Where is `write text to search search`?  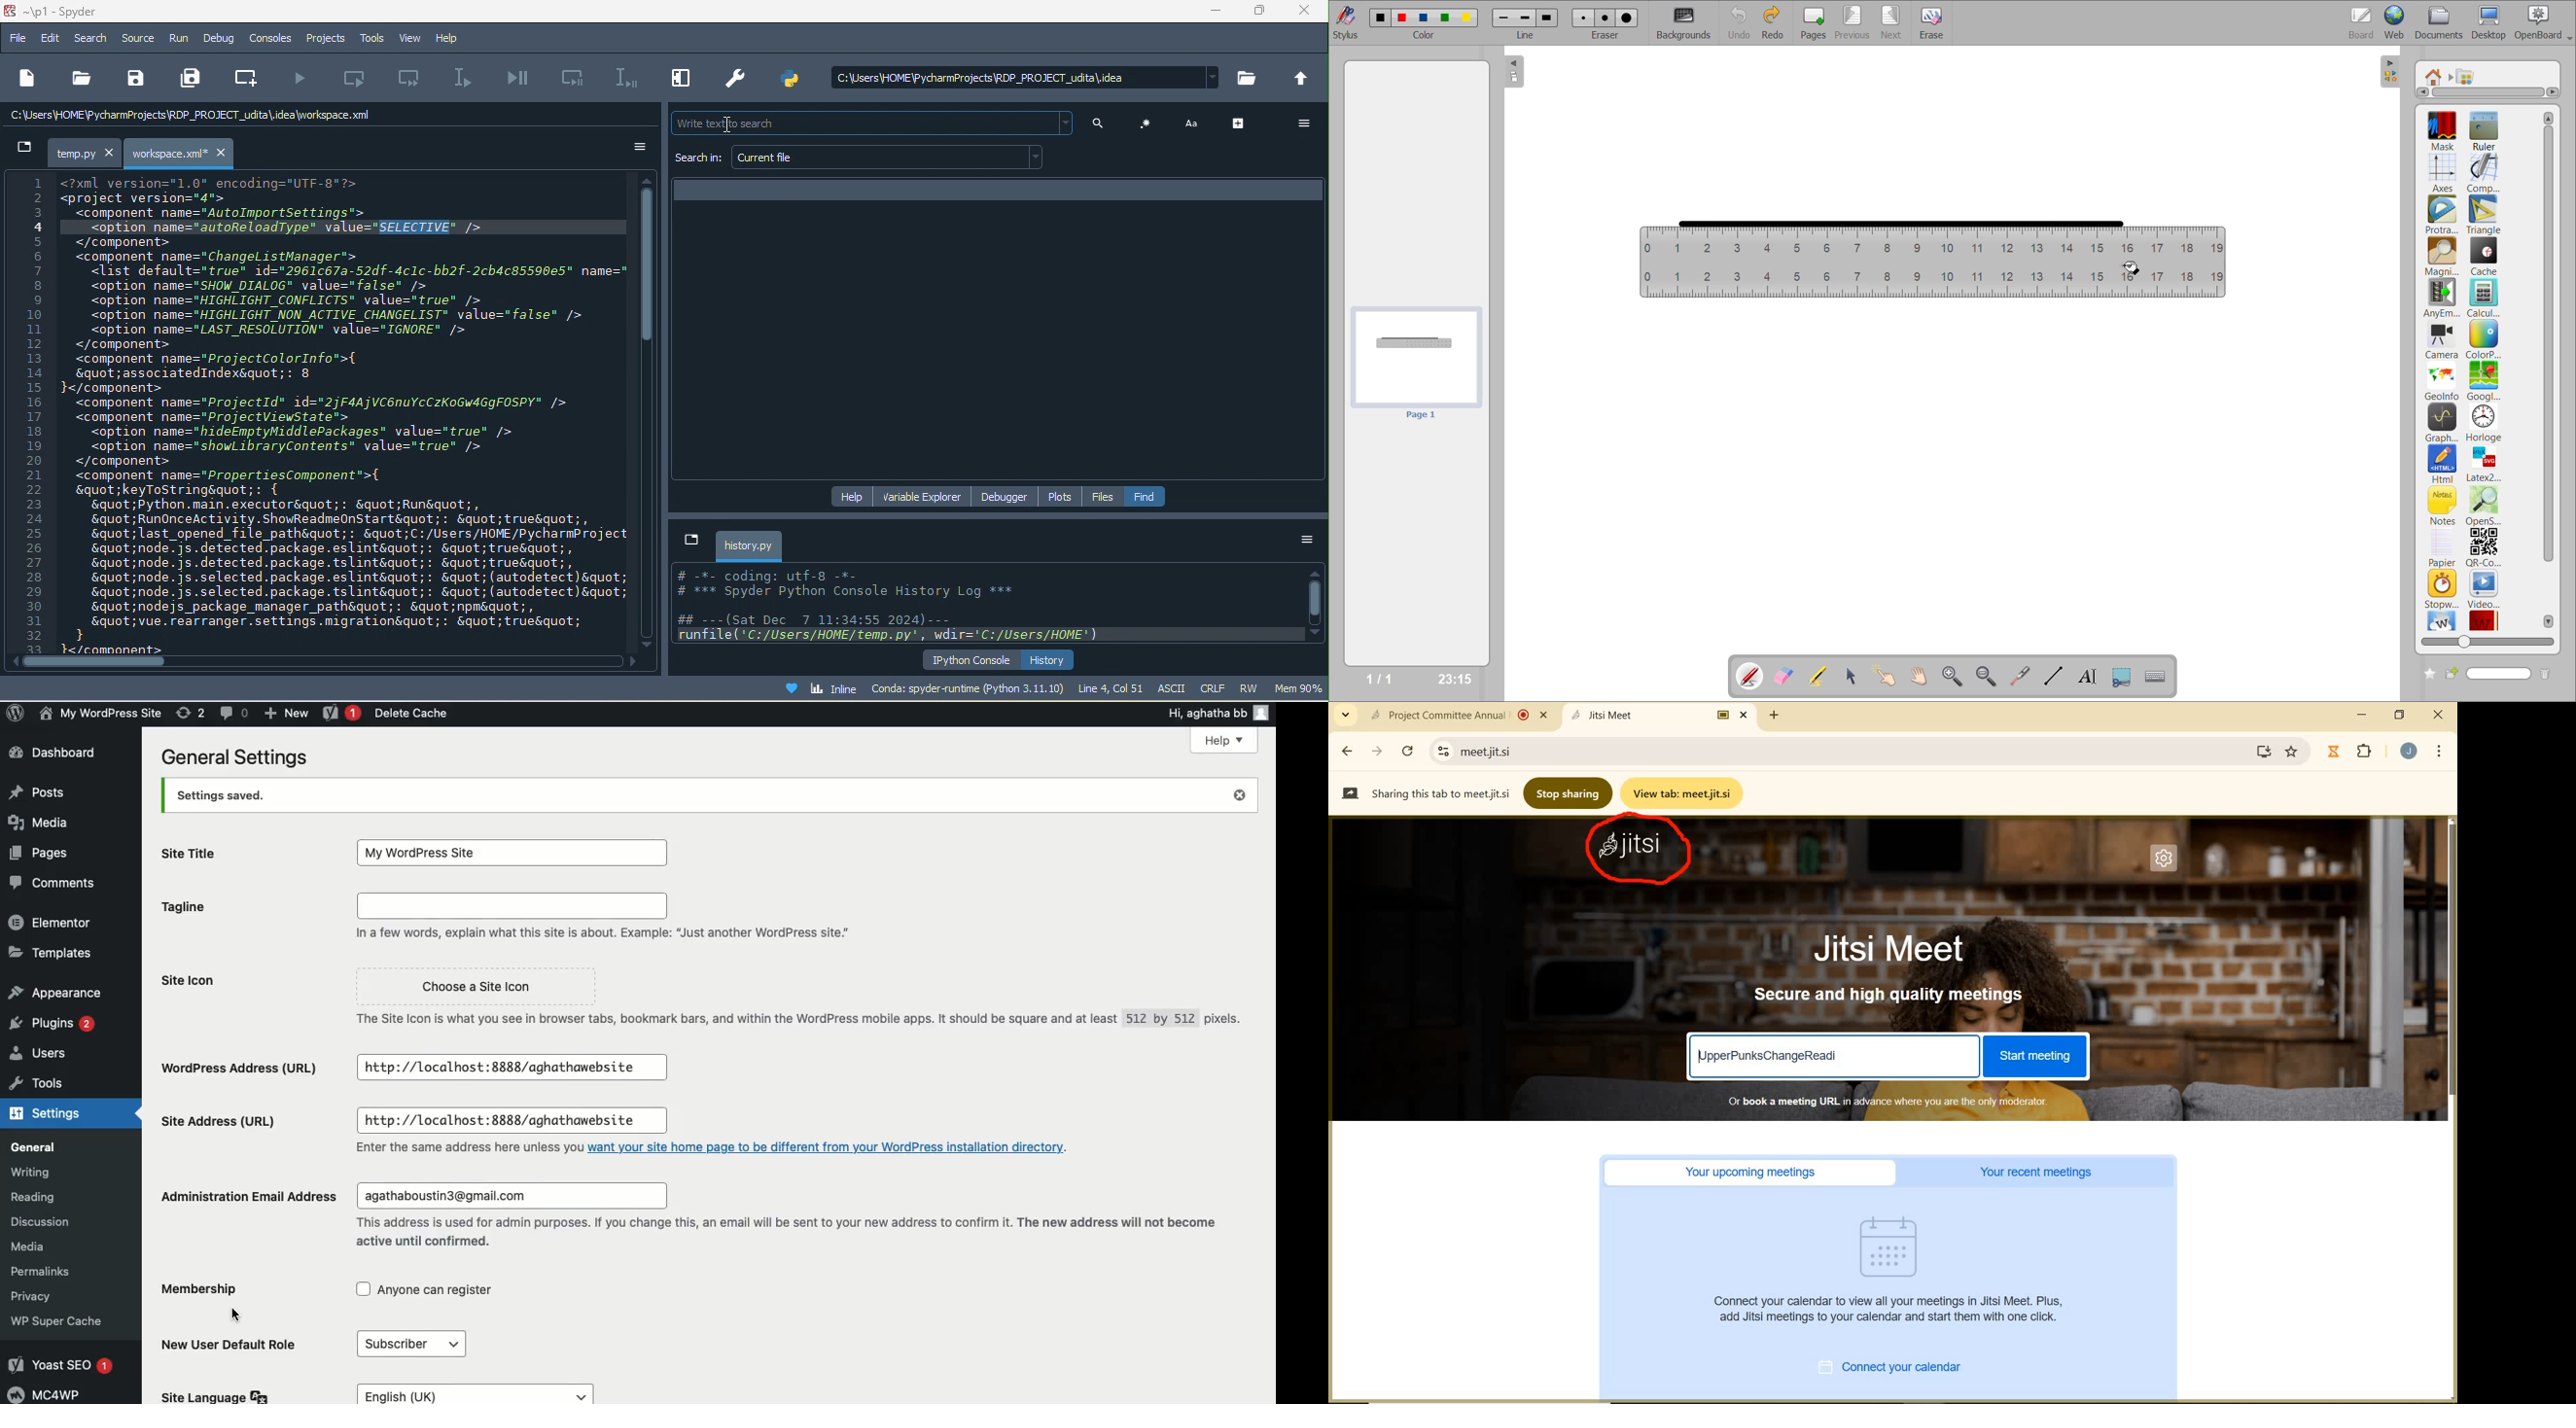
write text to search search is located at coordinates (868, 123).